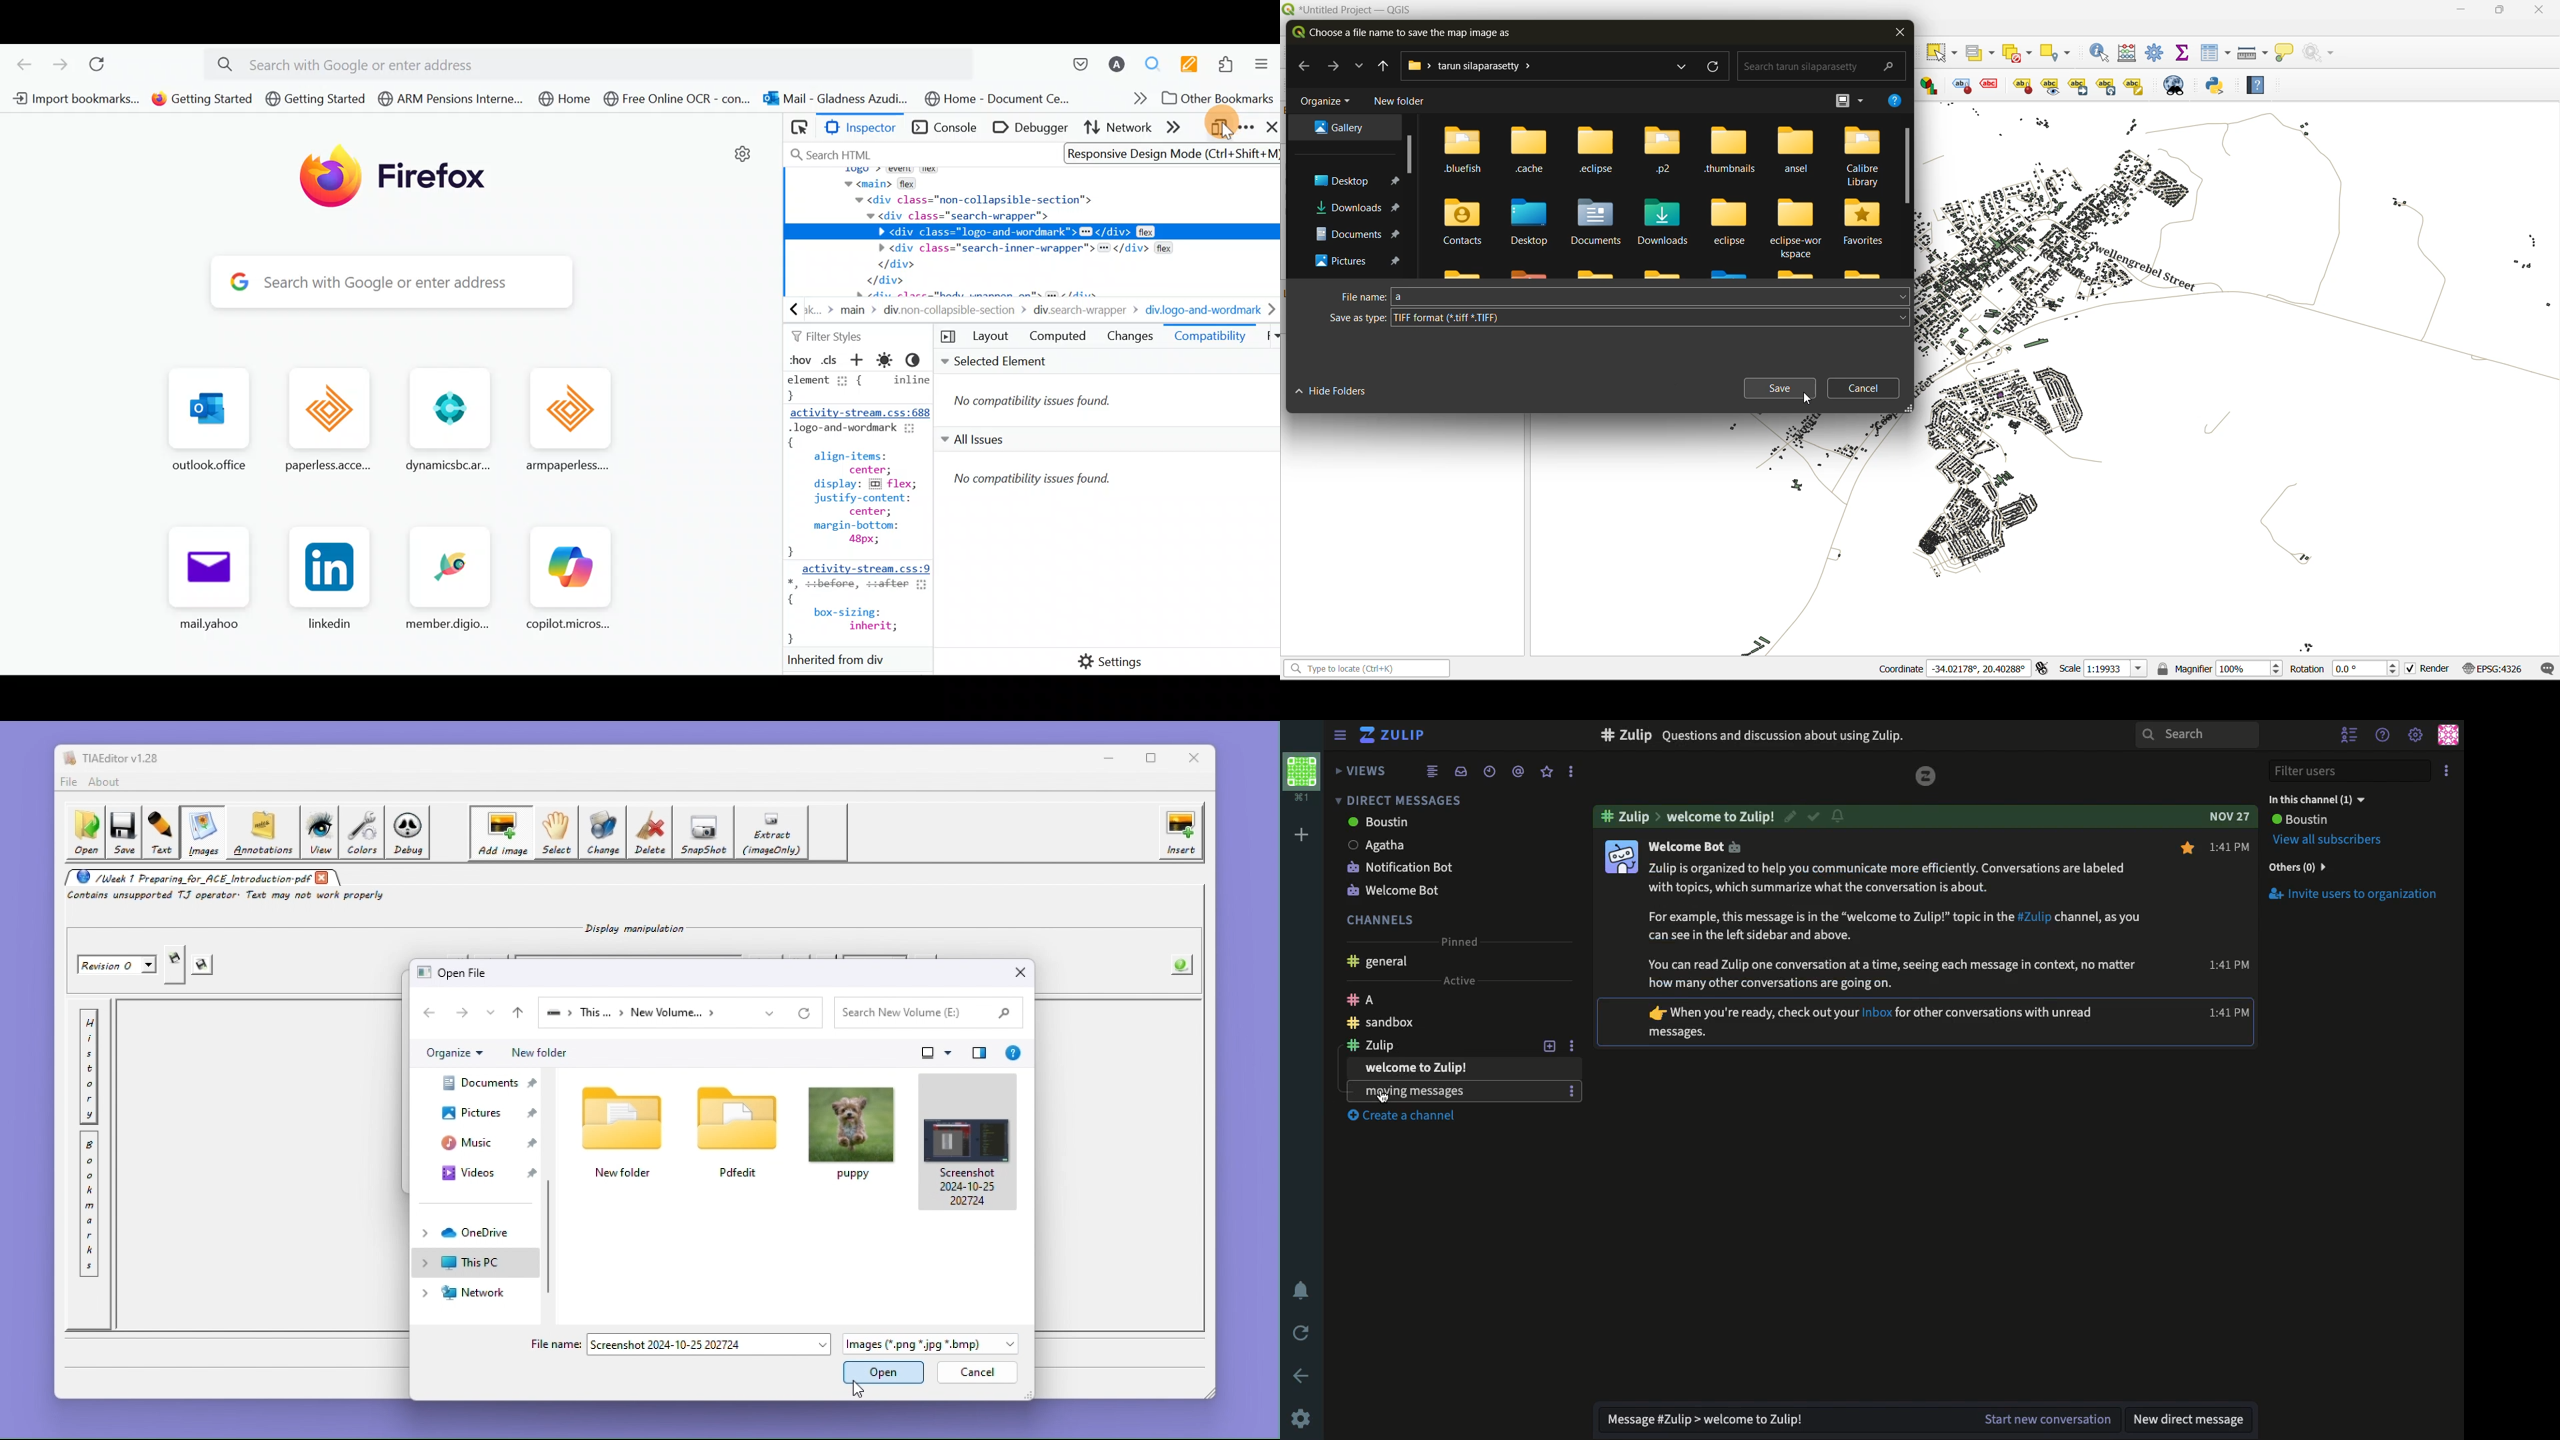 This screenshot has width=2576, height=1456. Describe the element at coordinates (1303, 1376) in the screenshot. I see `Back` at that location.